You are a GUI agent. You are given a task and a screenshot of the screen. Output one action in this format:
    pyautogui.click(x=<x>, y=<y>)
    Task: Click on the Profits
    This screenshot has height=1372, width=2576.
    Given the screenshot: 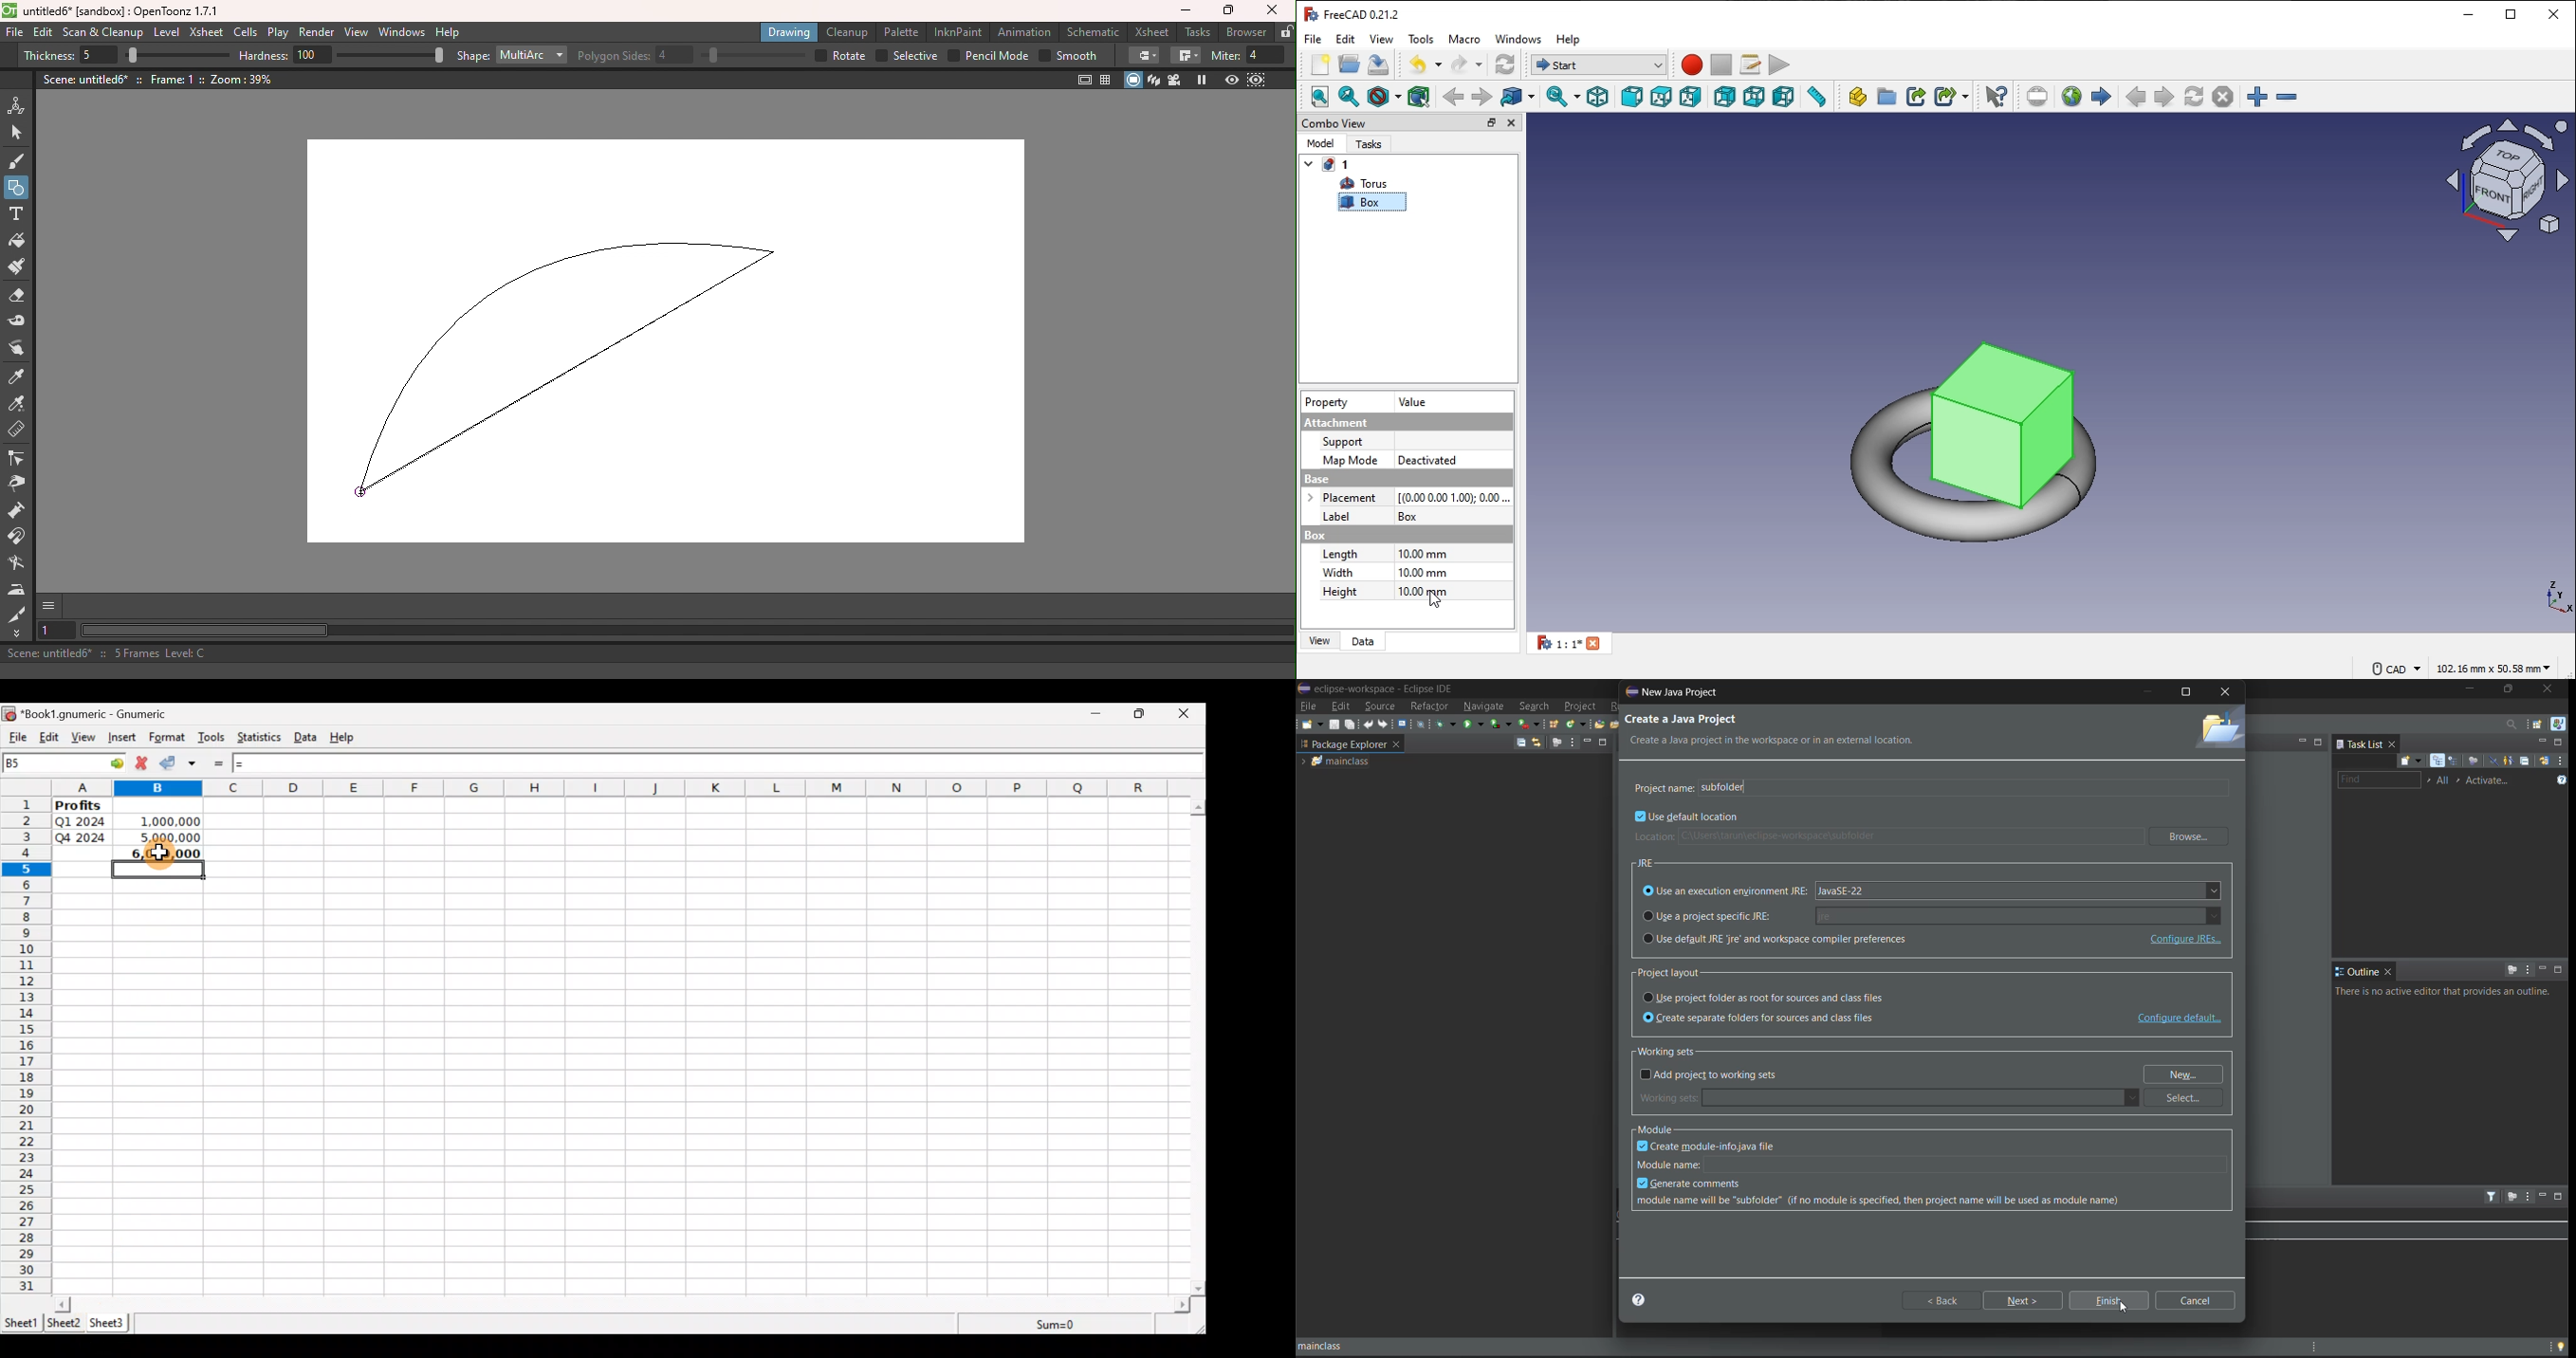 What is the action you would take?
    pyautogui.click(x=82, y=805)
    